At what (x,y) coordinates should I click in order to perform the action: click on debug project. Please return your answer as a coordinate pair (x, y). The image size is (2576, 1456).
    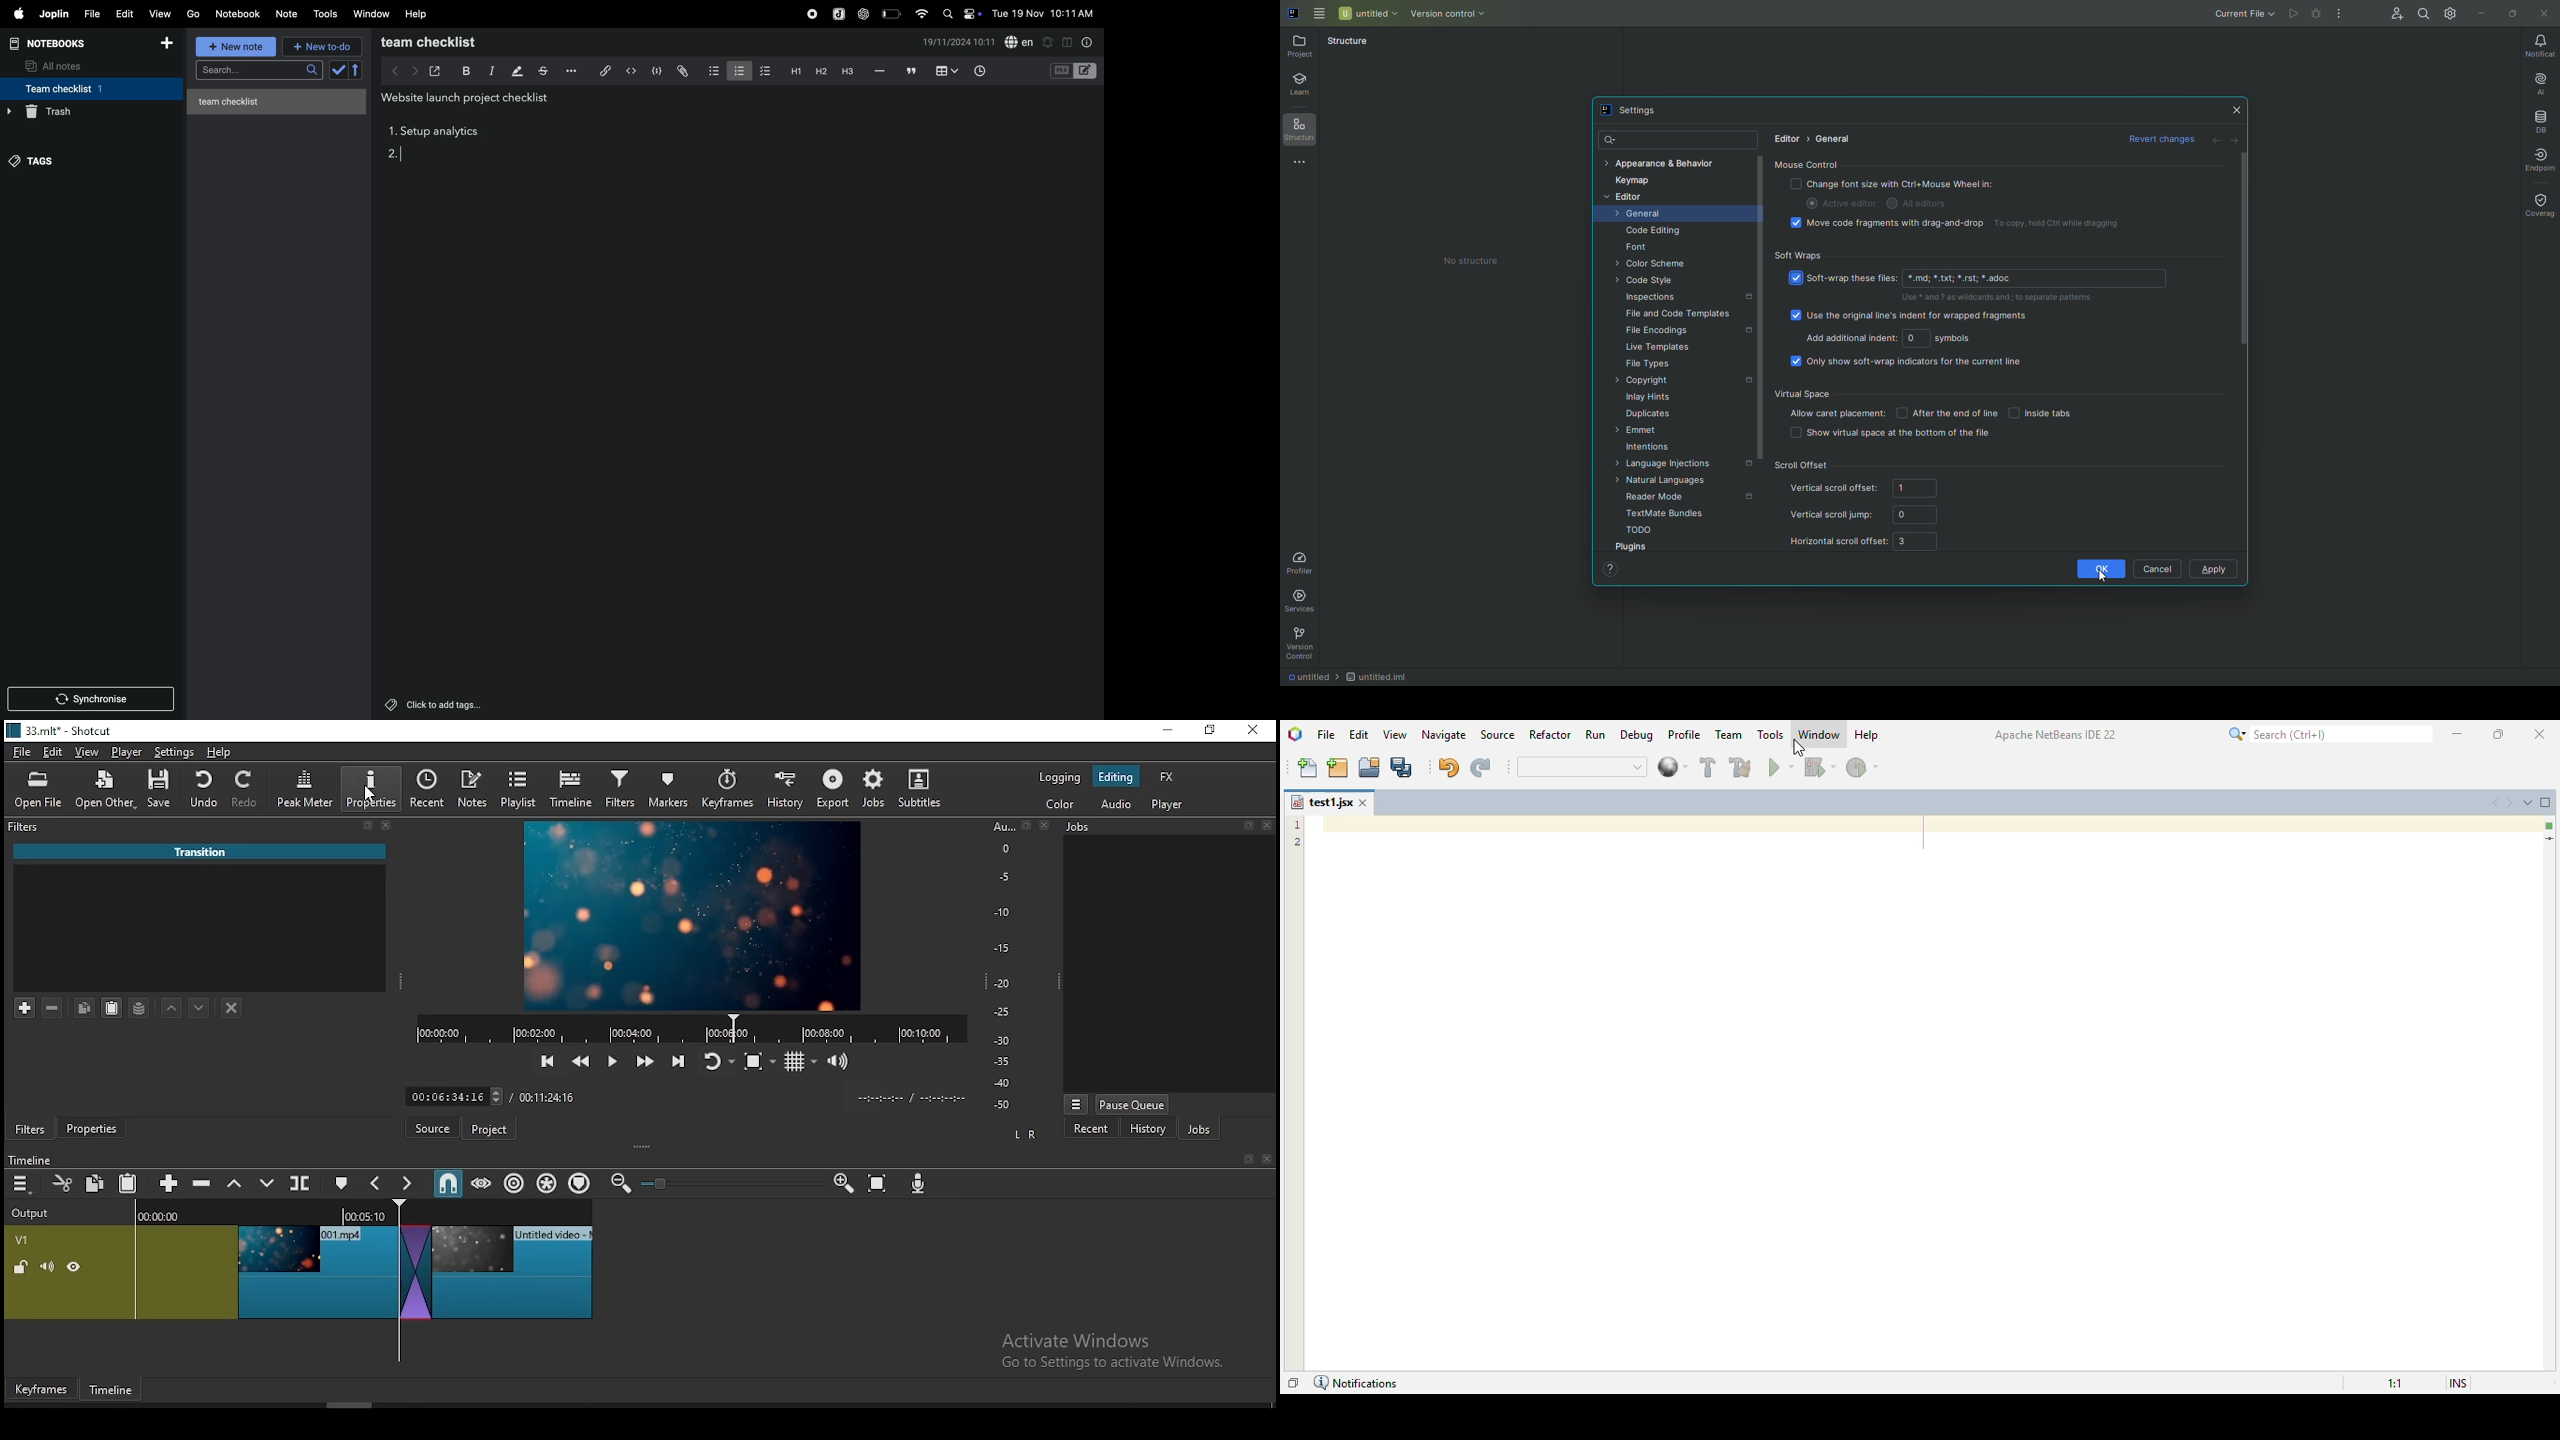
    Looking at the image, I should click on (1821, 767).